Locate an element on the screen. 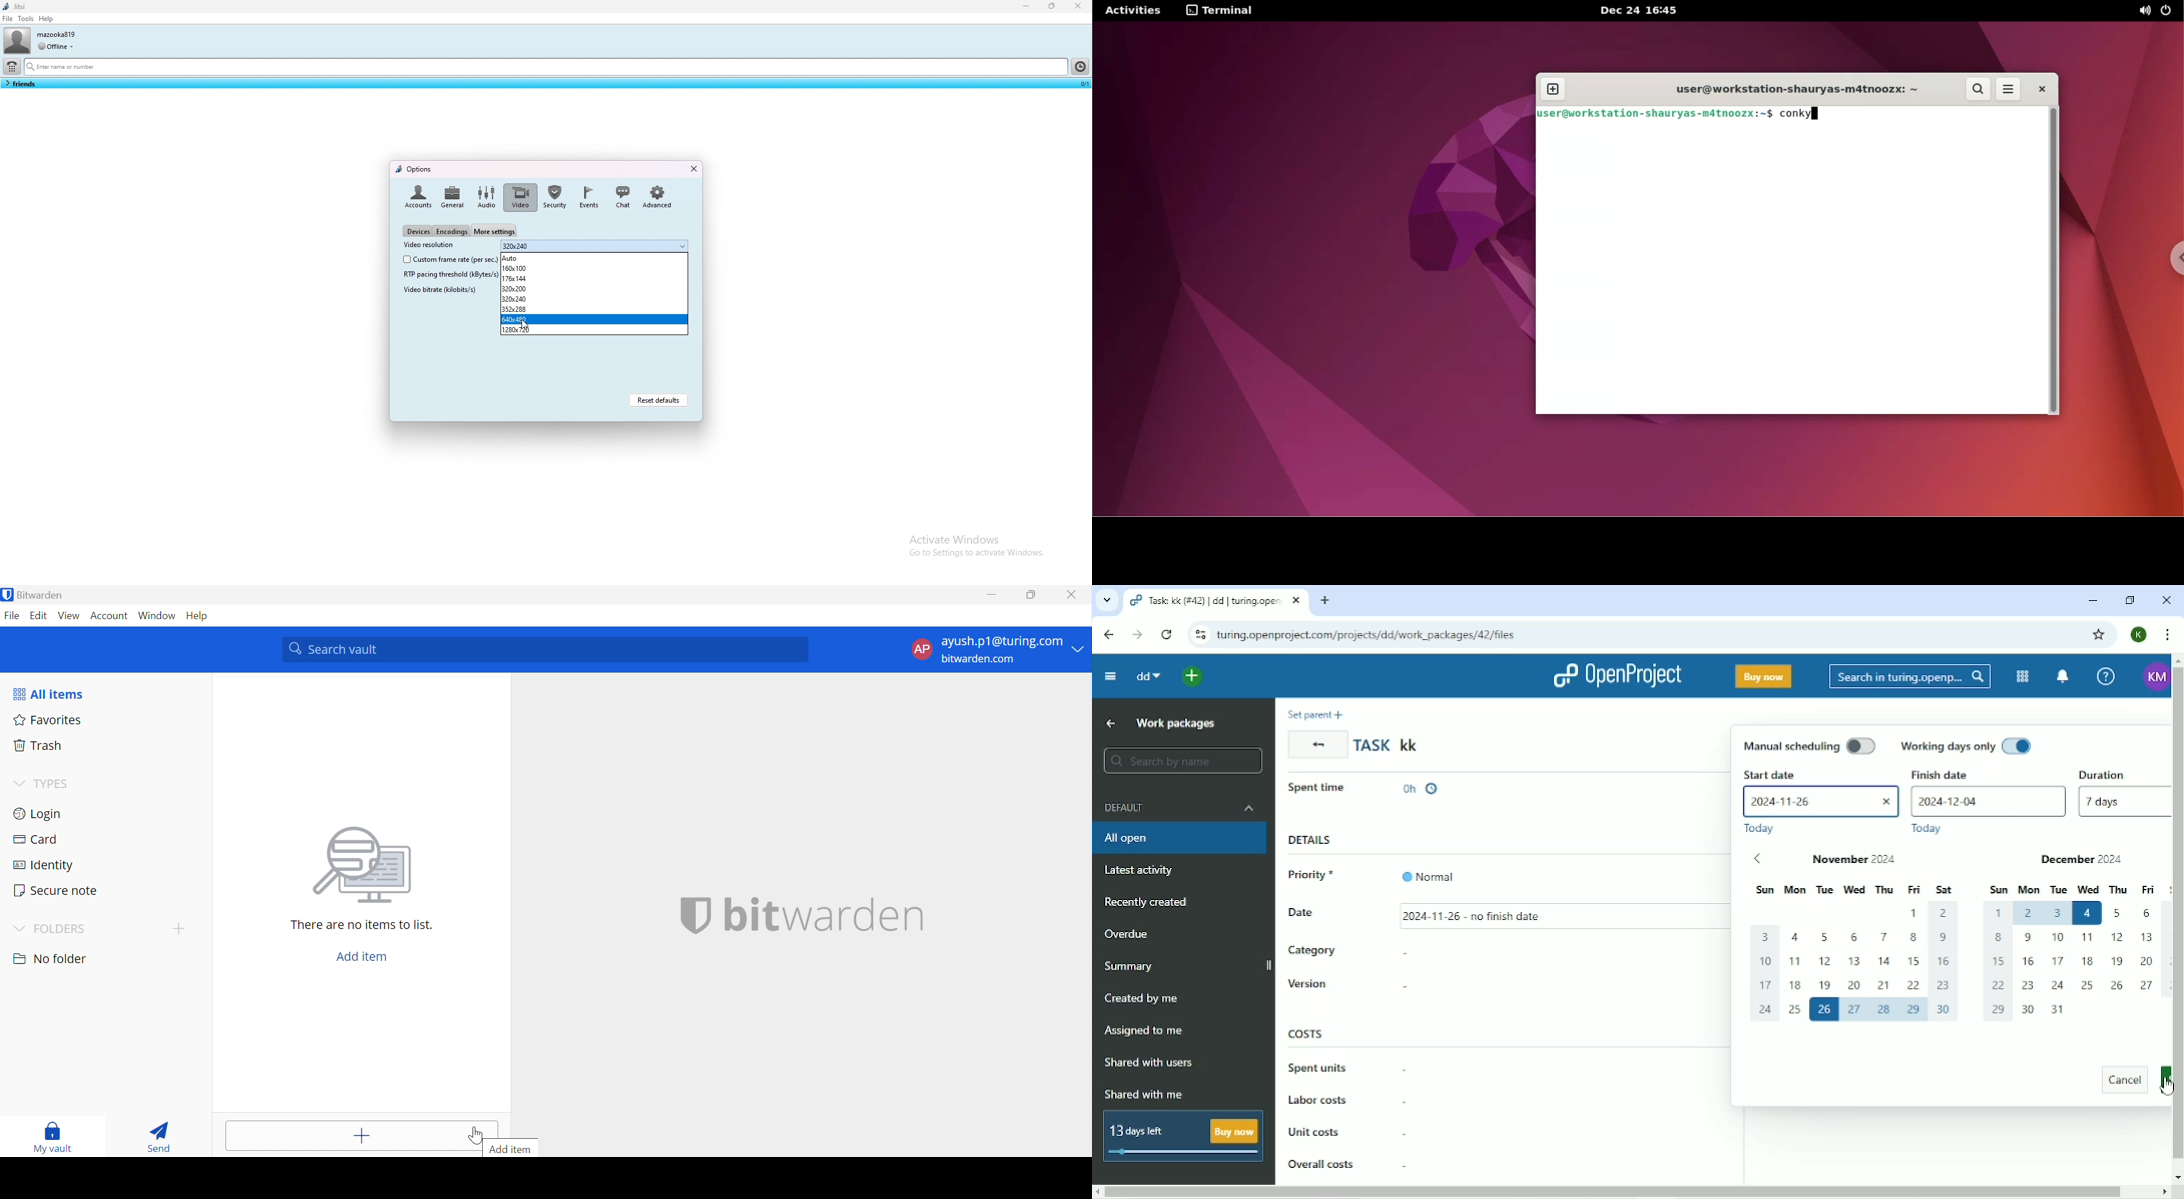 The width and height of the screenshot is (2184, 1204). Normal is located at coordinates (1431, 871).